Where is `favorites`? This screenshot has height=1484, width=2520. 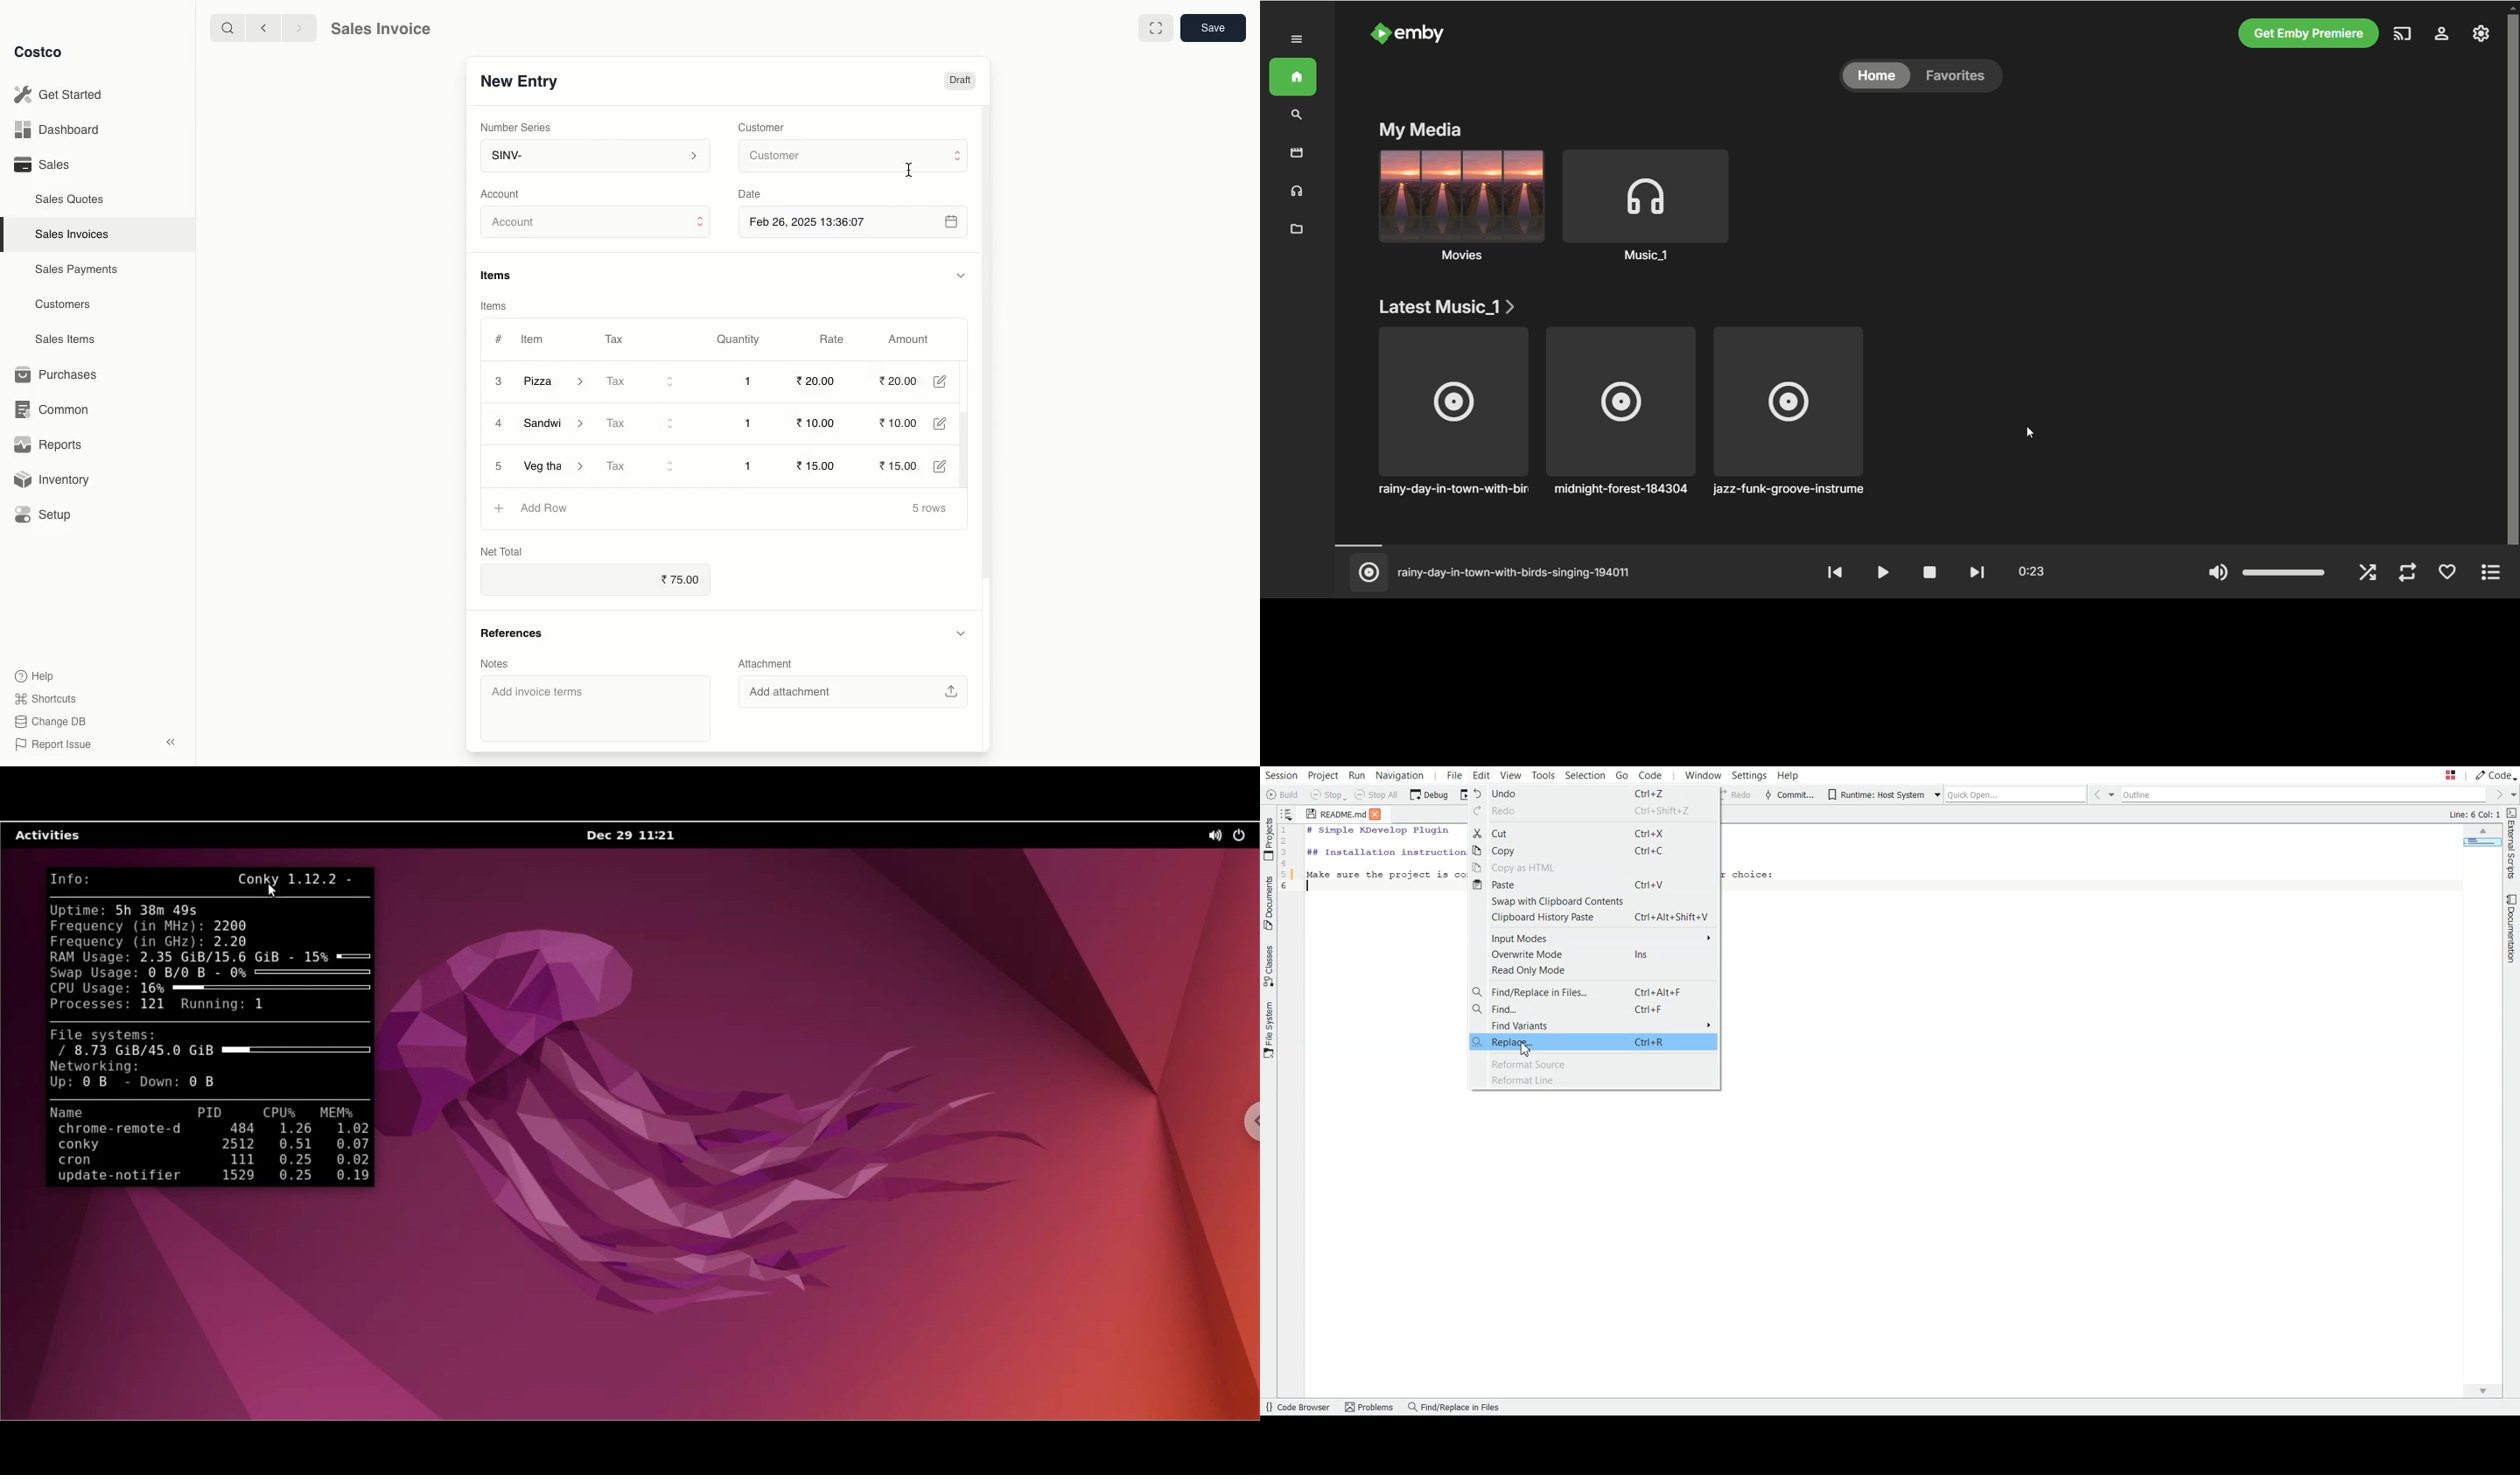 favorites is located at coordinates (1964, 77).